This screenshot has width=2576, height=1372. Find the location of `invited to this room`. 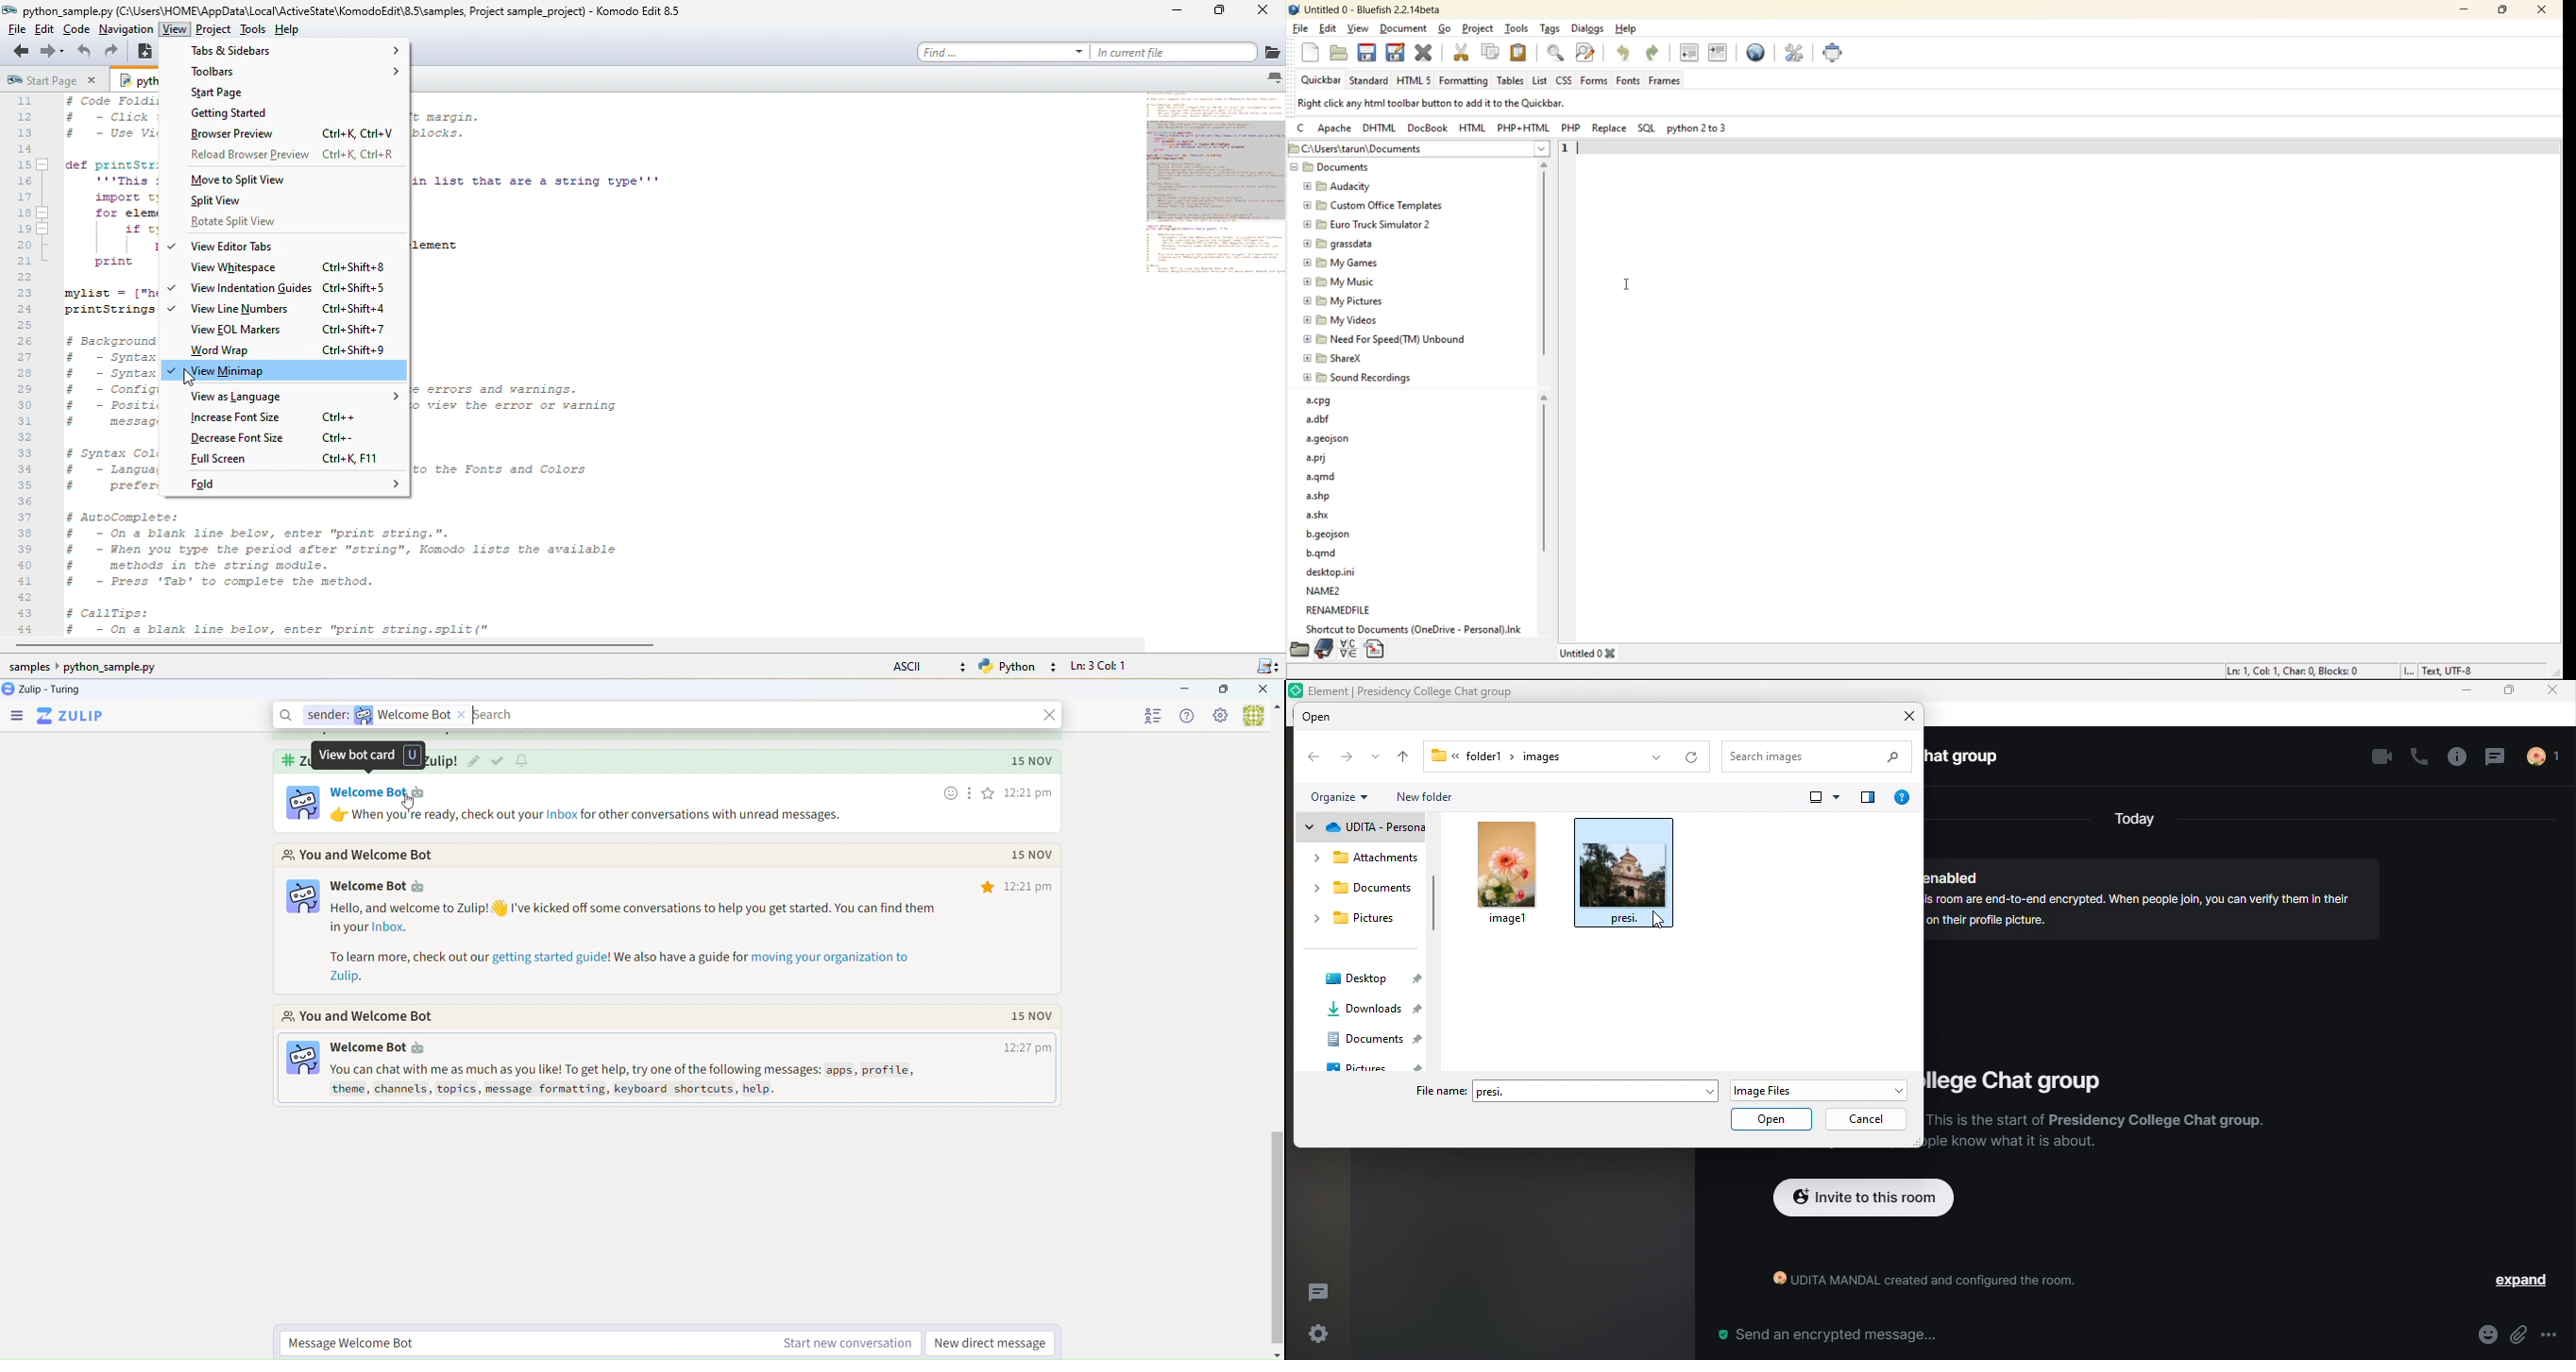

invited to this room is located at coordinates (1864, 1199).